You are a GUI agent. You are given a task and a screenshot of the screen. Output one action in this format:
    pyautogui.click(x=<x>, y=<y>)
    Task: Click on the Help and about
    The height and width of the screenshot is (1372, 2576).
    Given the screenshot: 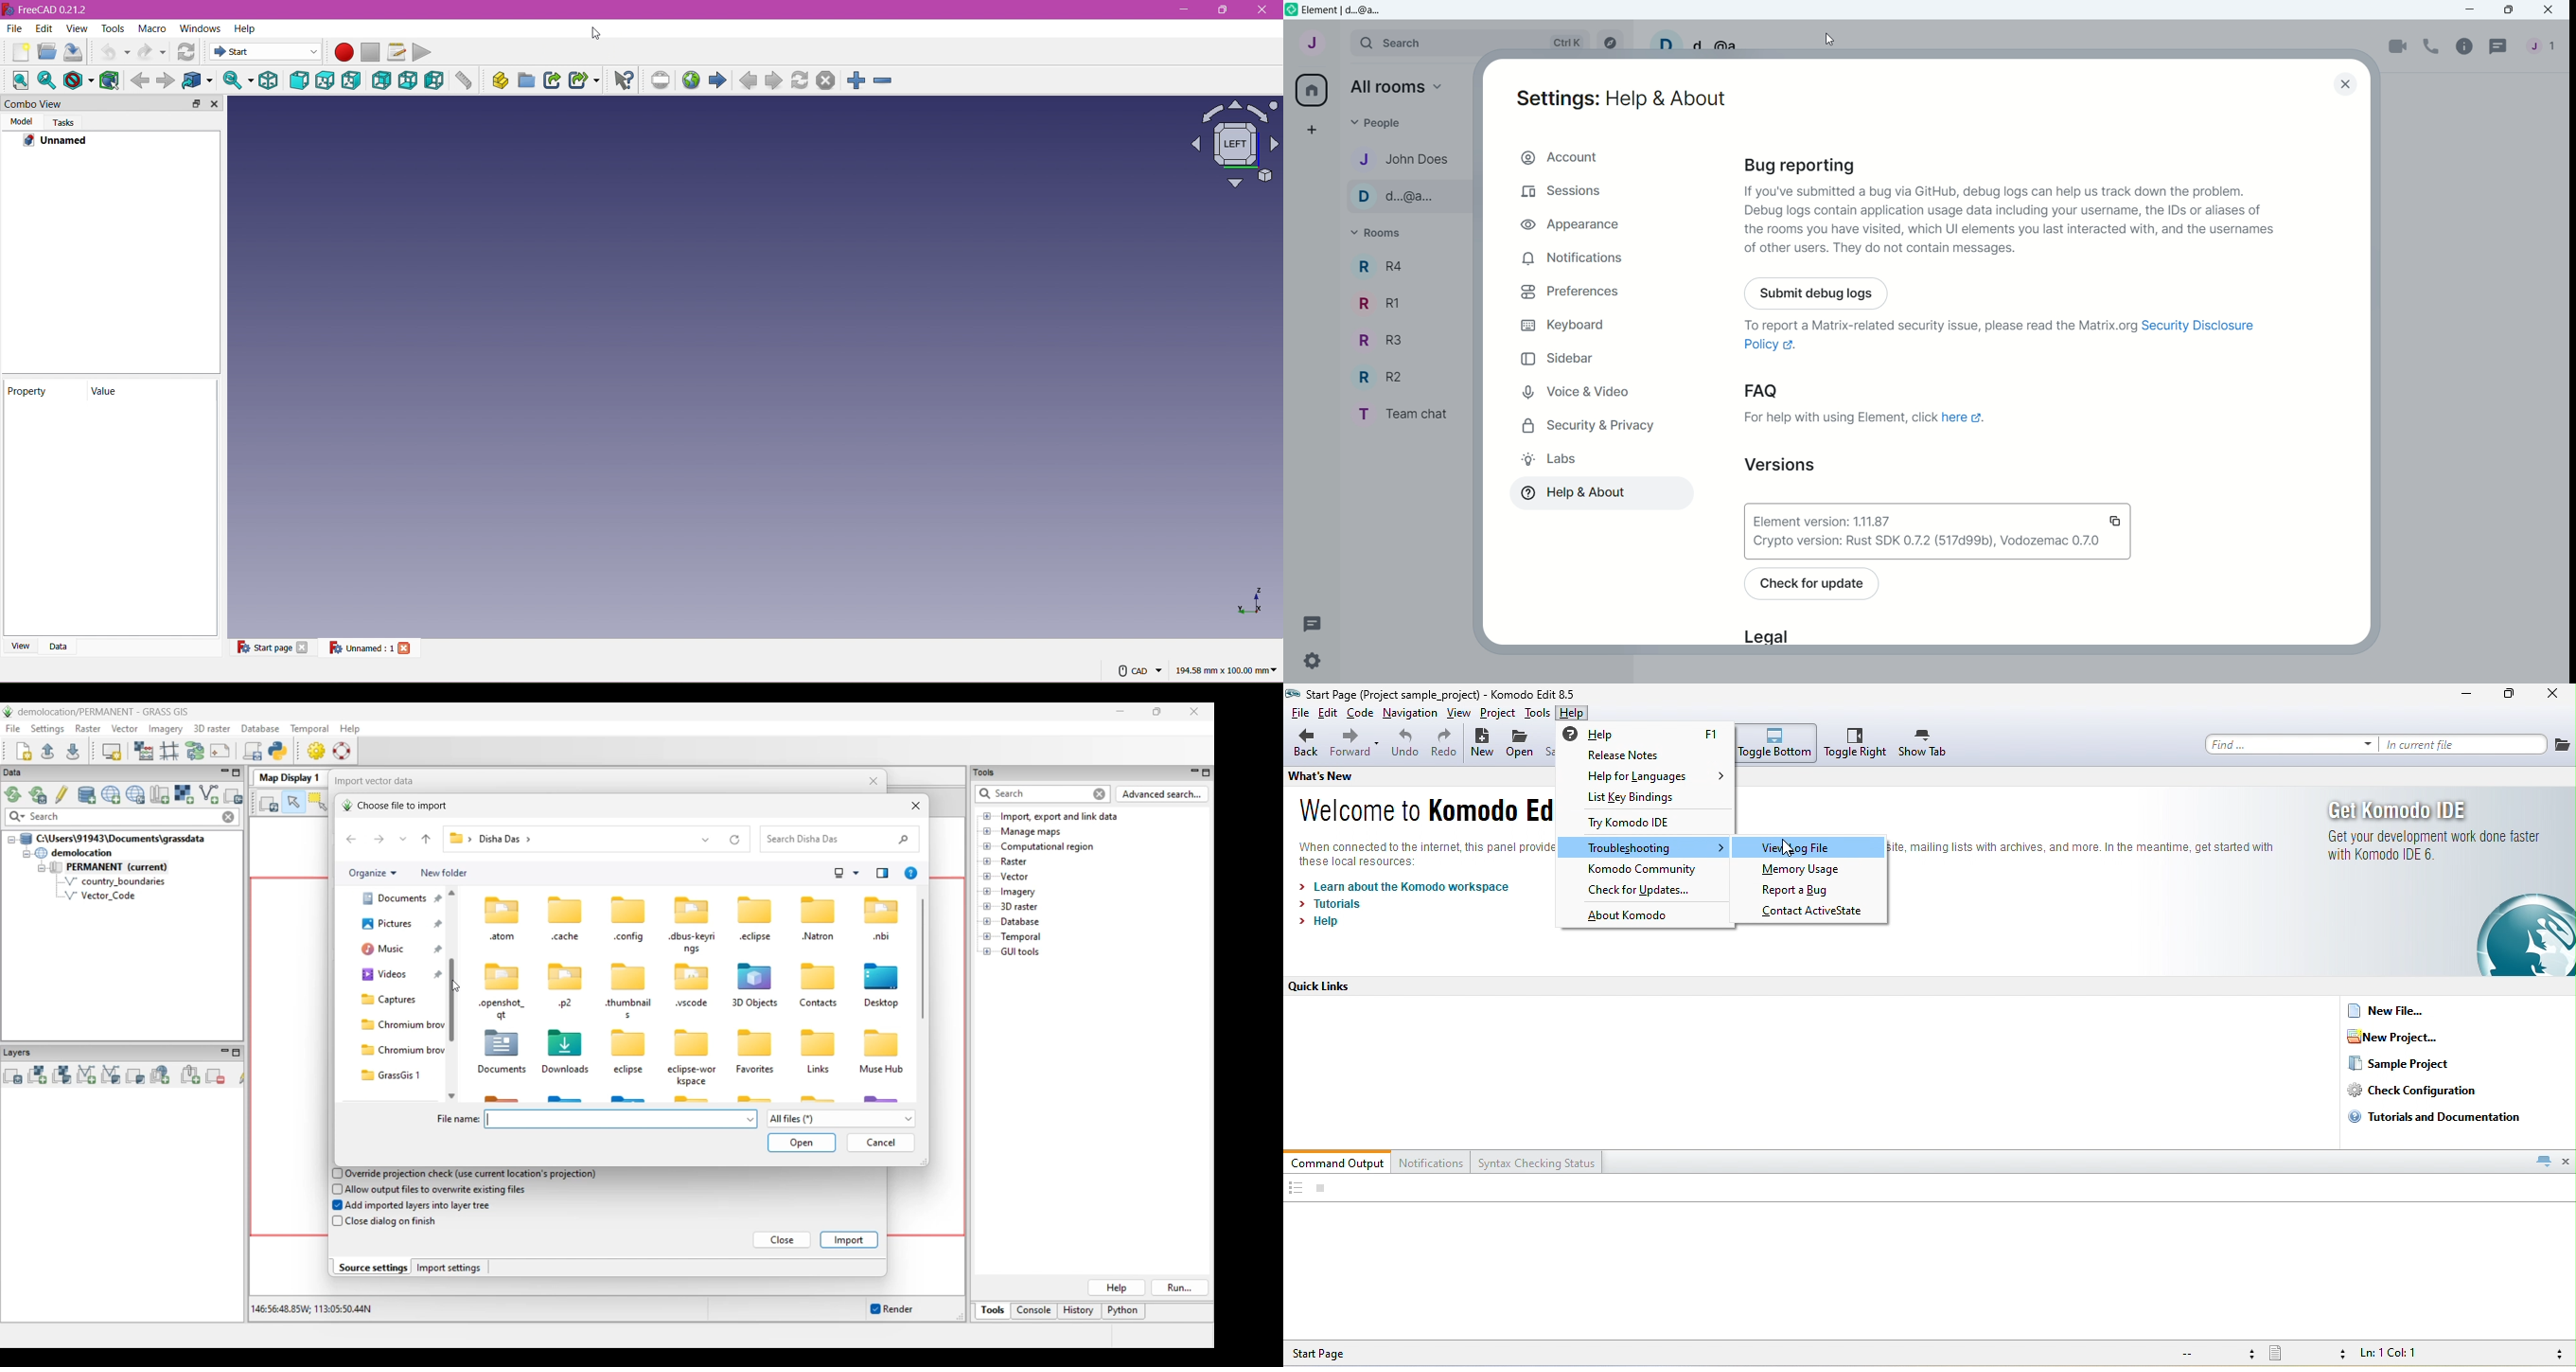 What is the action you would take?
    pyautogui.click(x=1577, y=492)
    